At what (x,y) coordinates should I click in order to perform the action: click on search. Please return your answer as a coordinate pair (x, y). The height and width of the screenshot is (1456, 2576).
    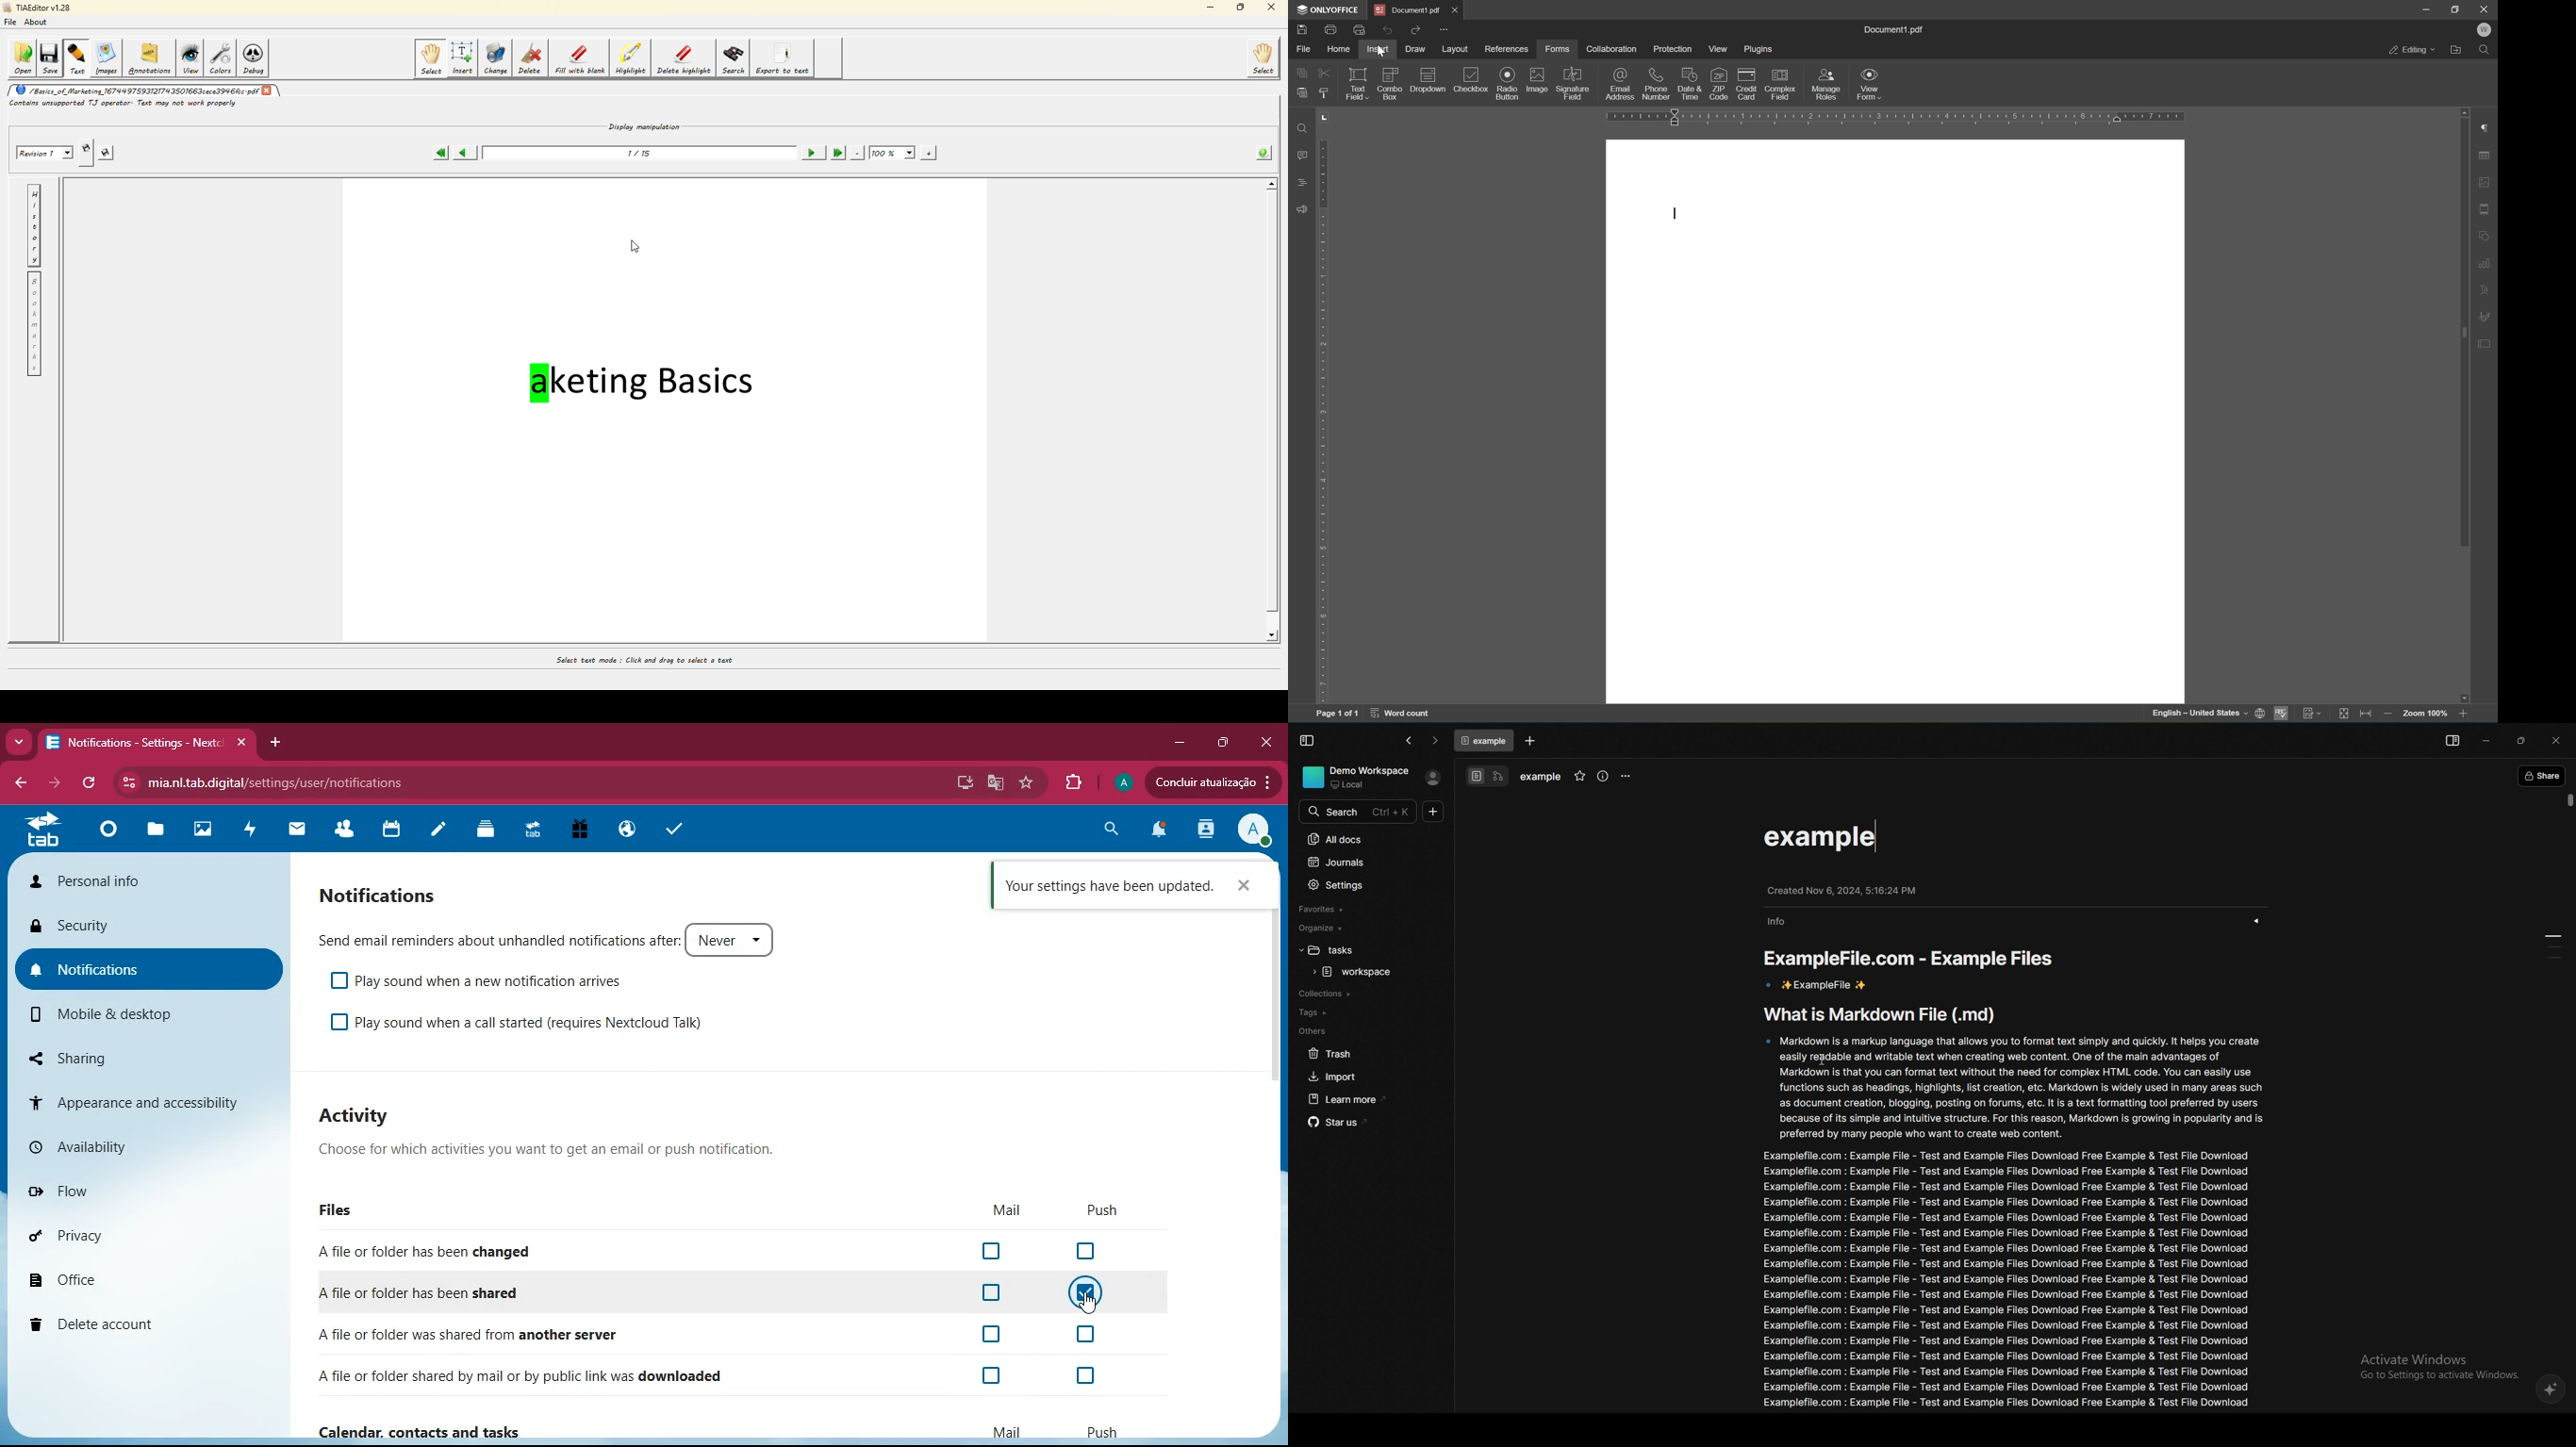
    Looking at the image, I should click on (1110, 832).